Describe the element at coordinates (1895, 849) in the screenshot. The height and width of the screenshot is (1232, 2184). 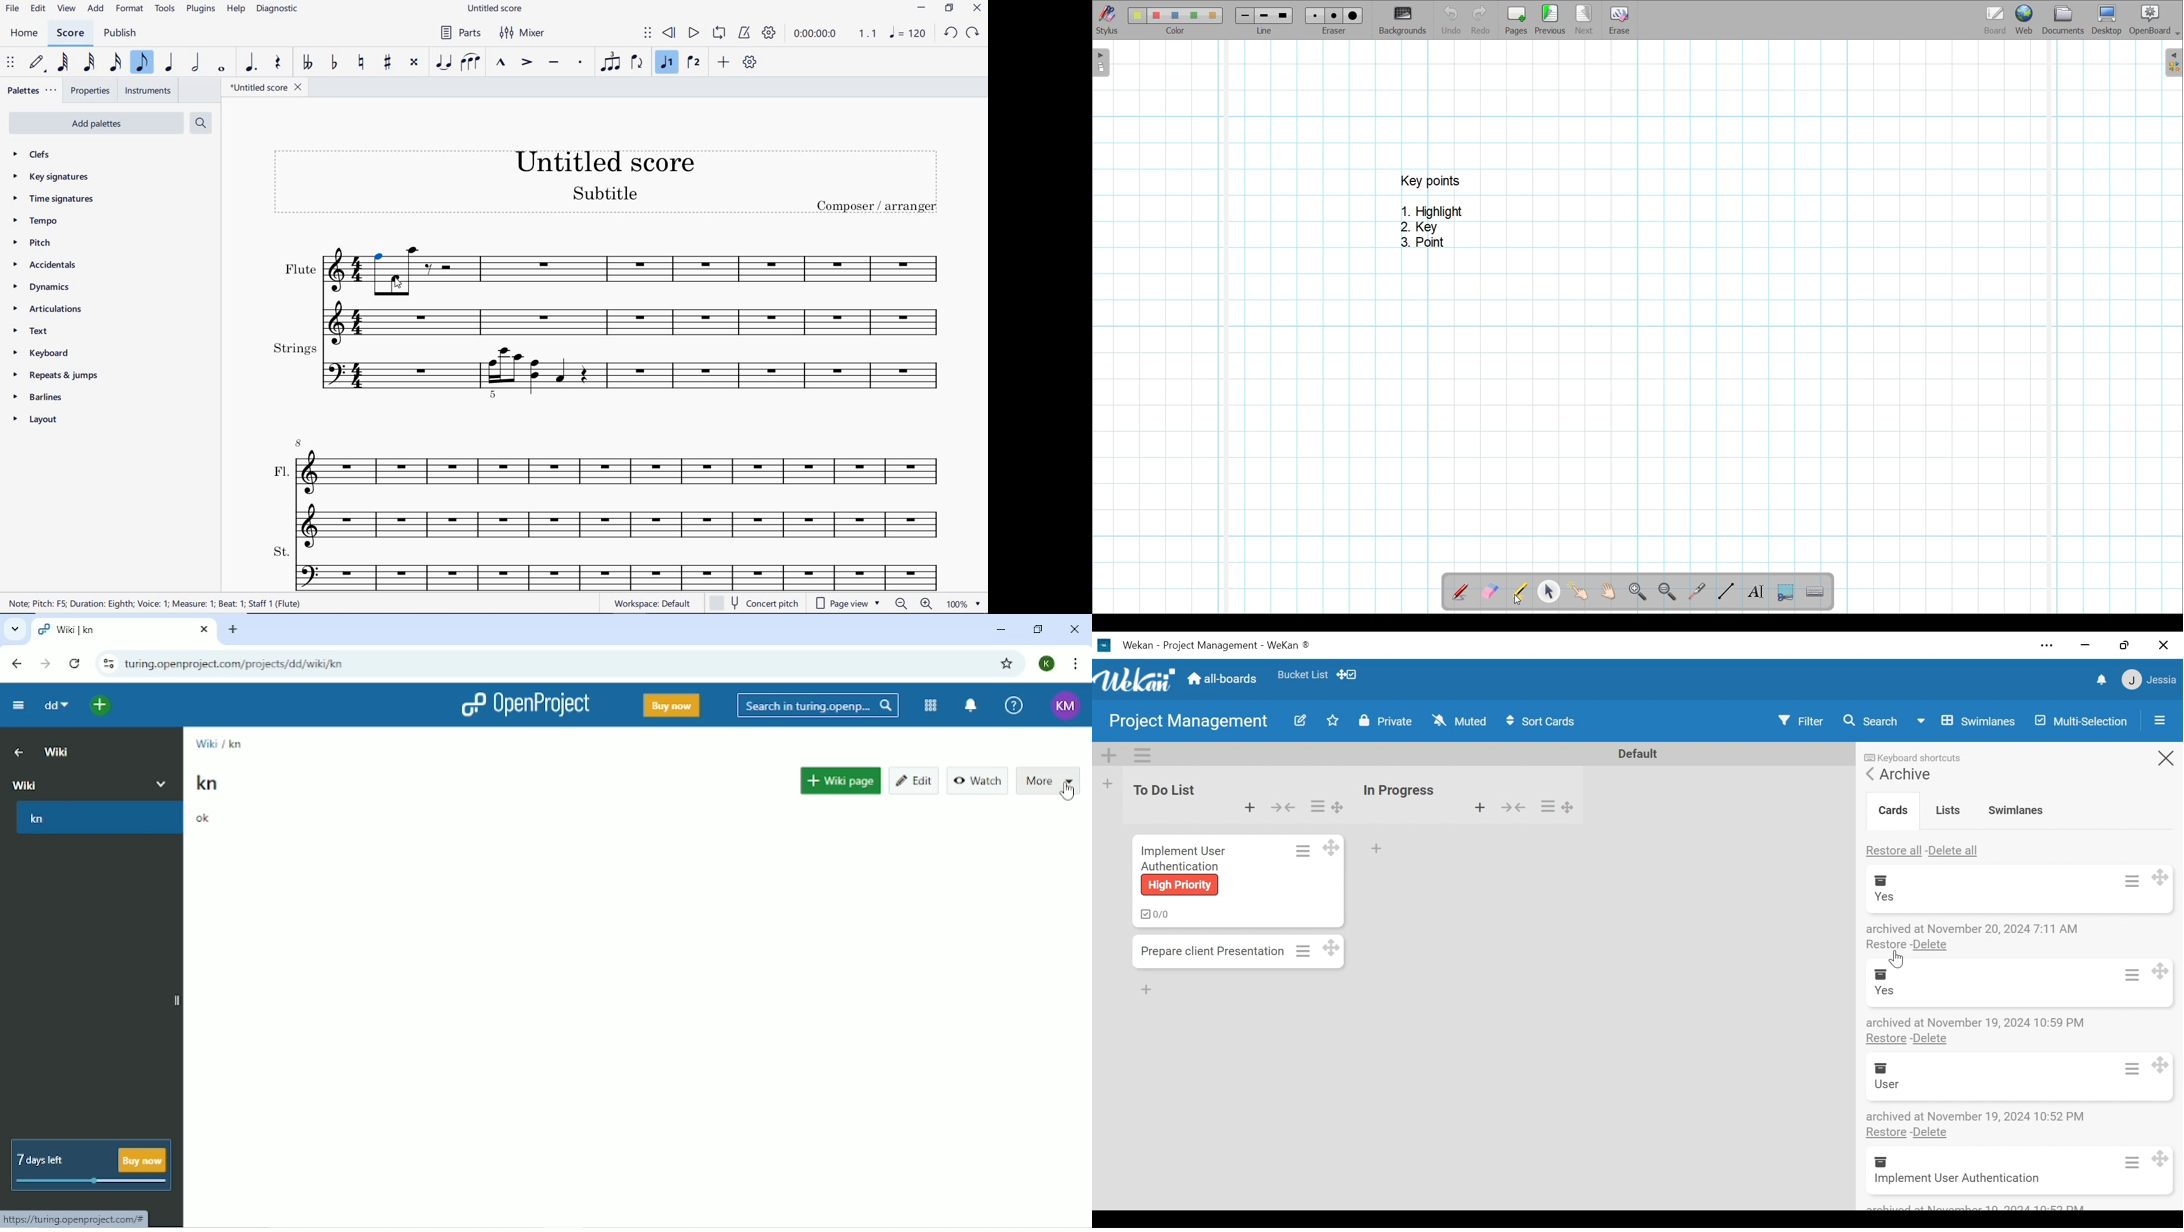
I see `Restore all` at that location.